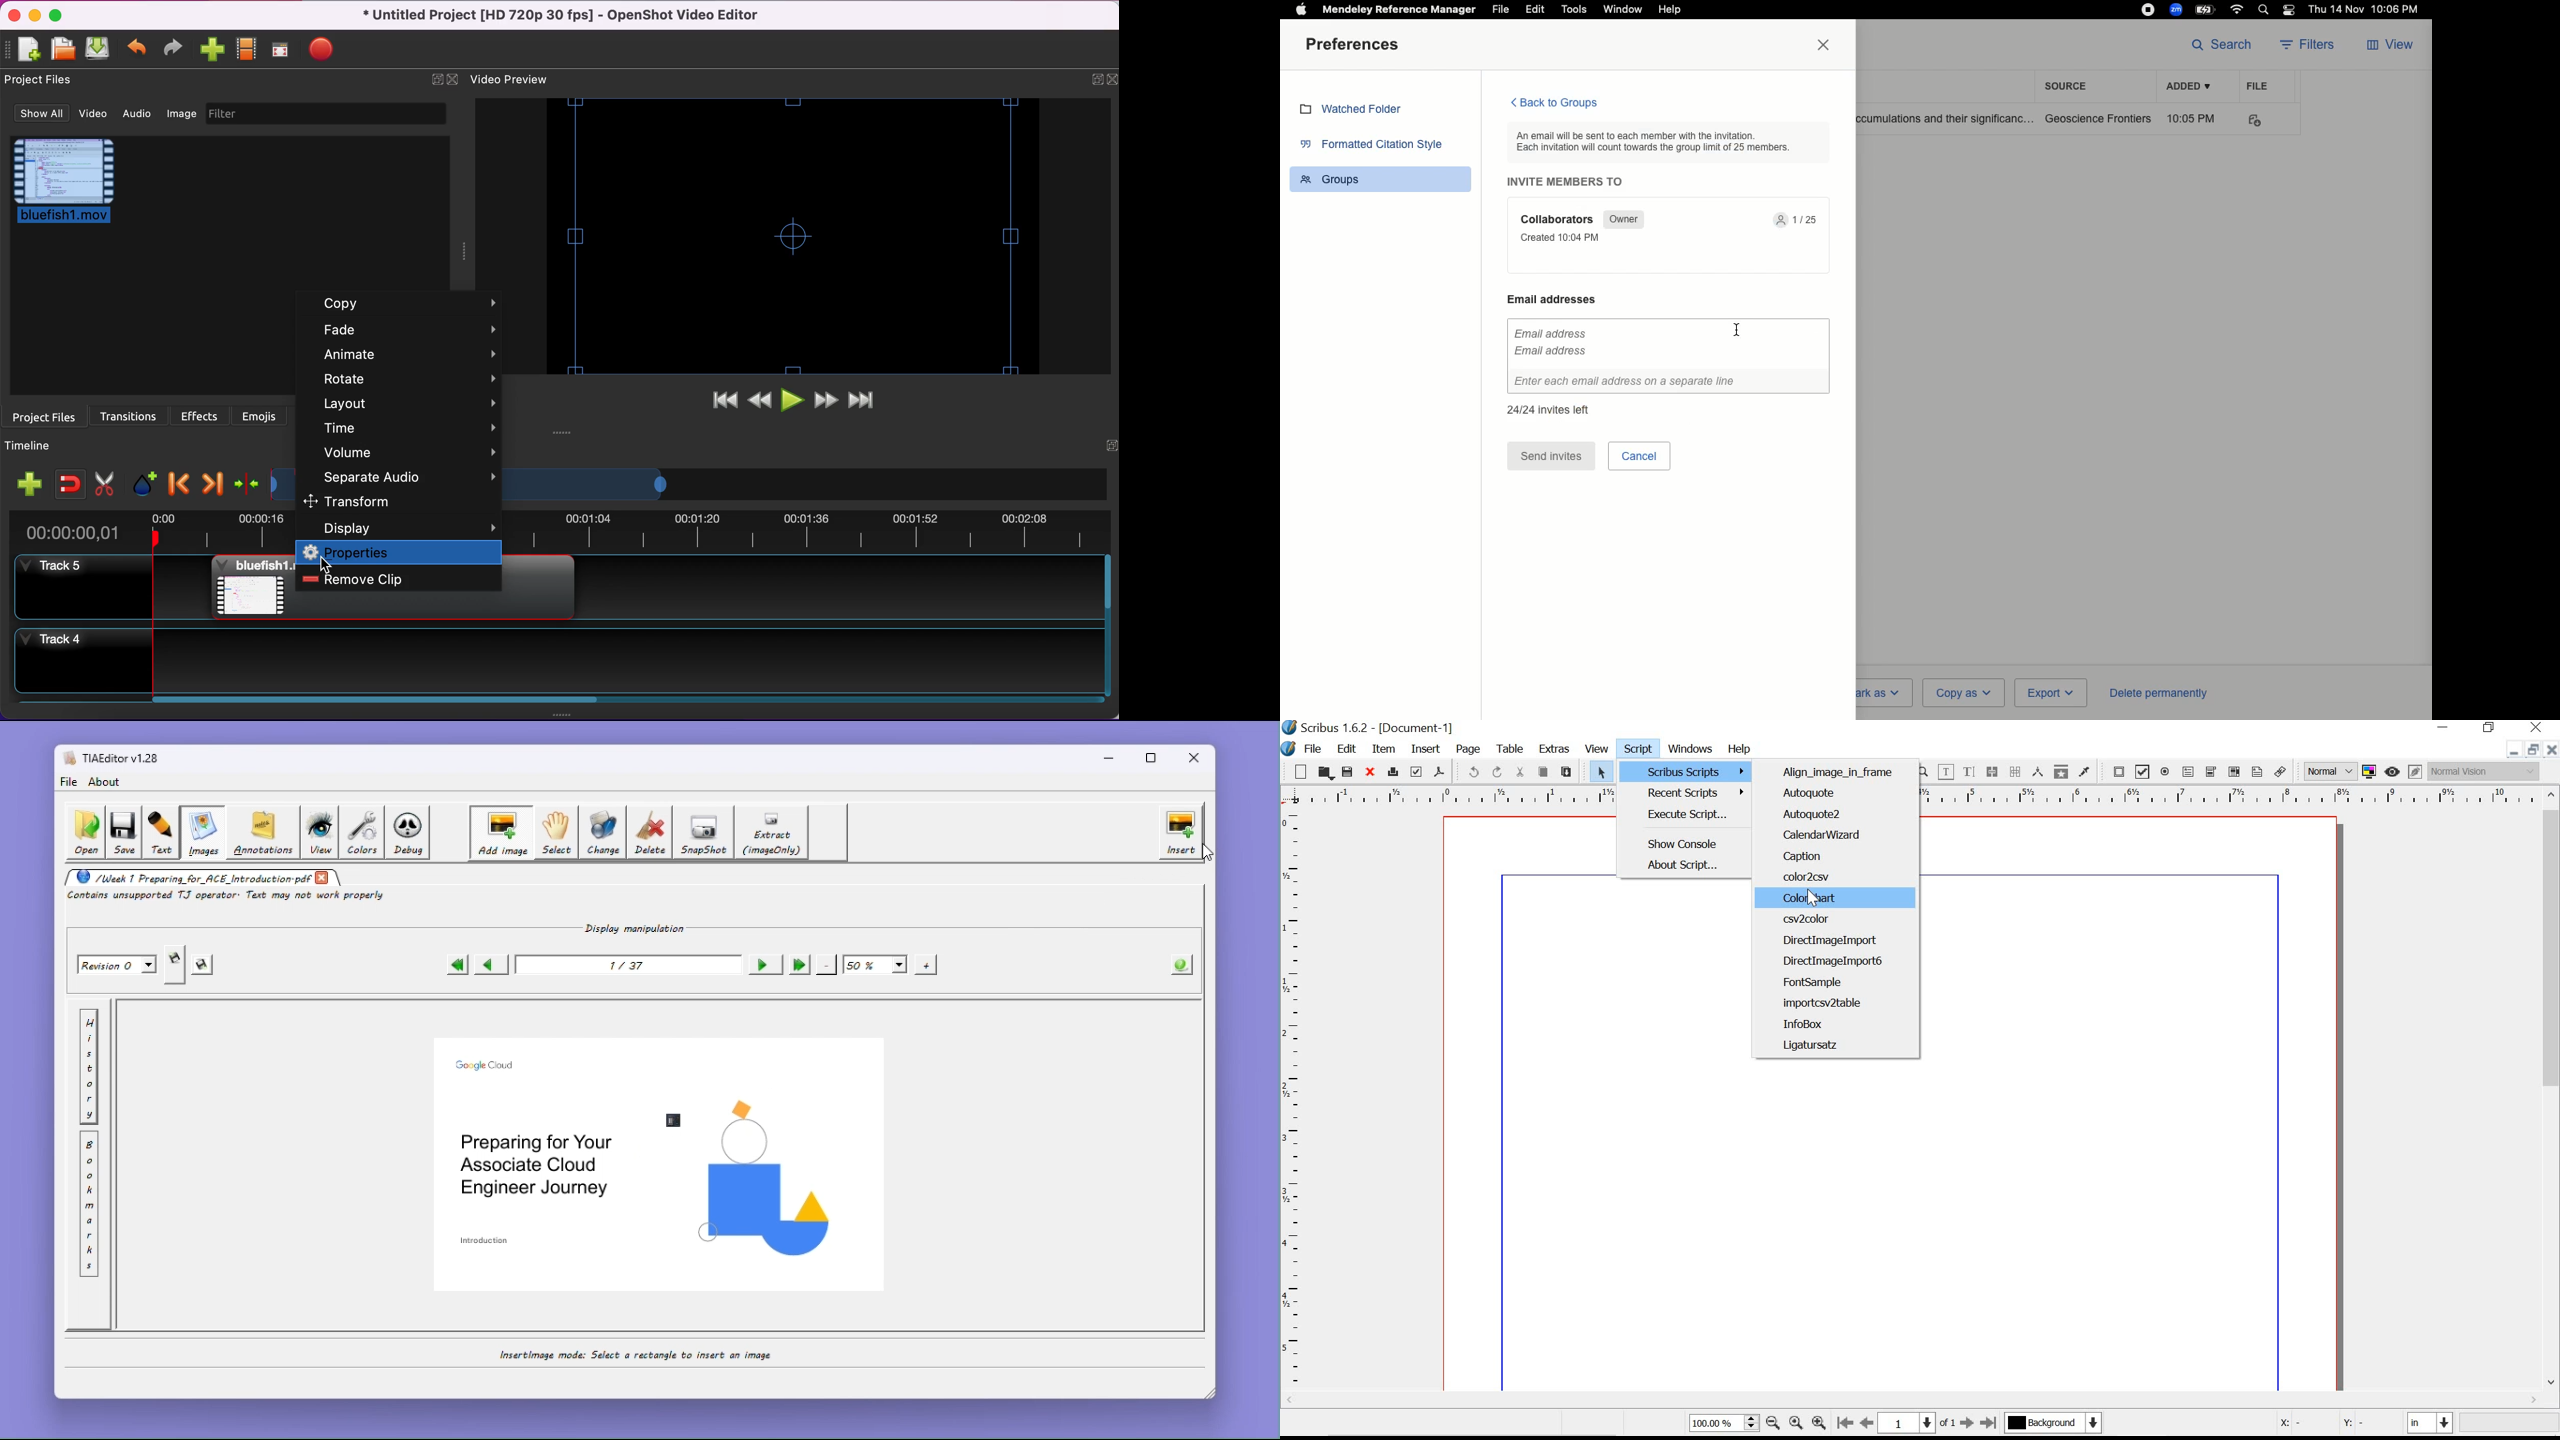 Image resolution: width=2576 pixels, height=1456 pixels. Describe the element at coordinates (1383, 178) in the screenshot. I see `Groups` at that location.